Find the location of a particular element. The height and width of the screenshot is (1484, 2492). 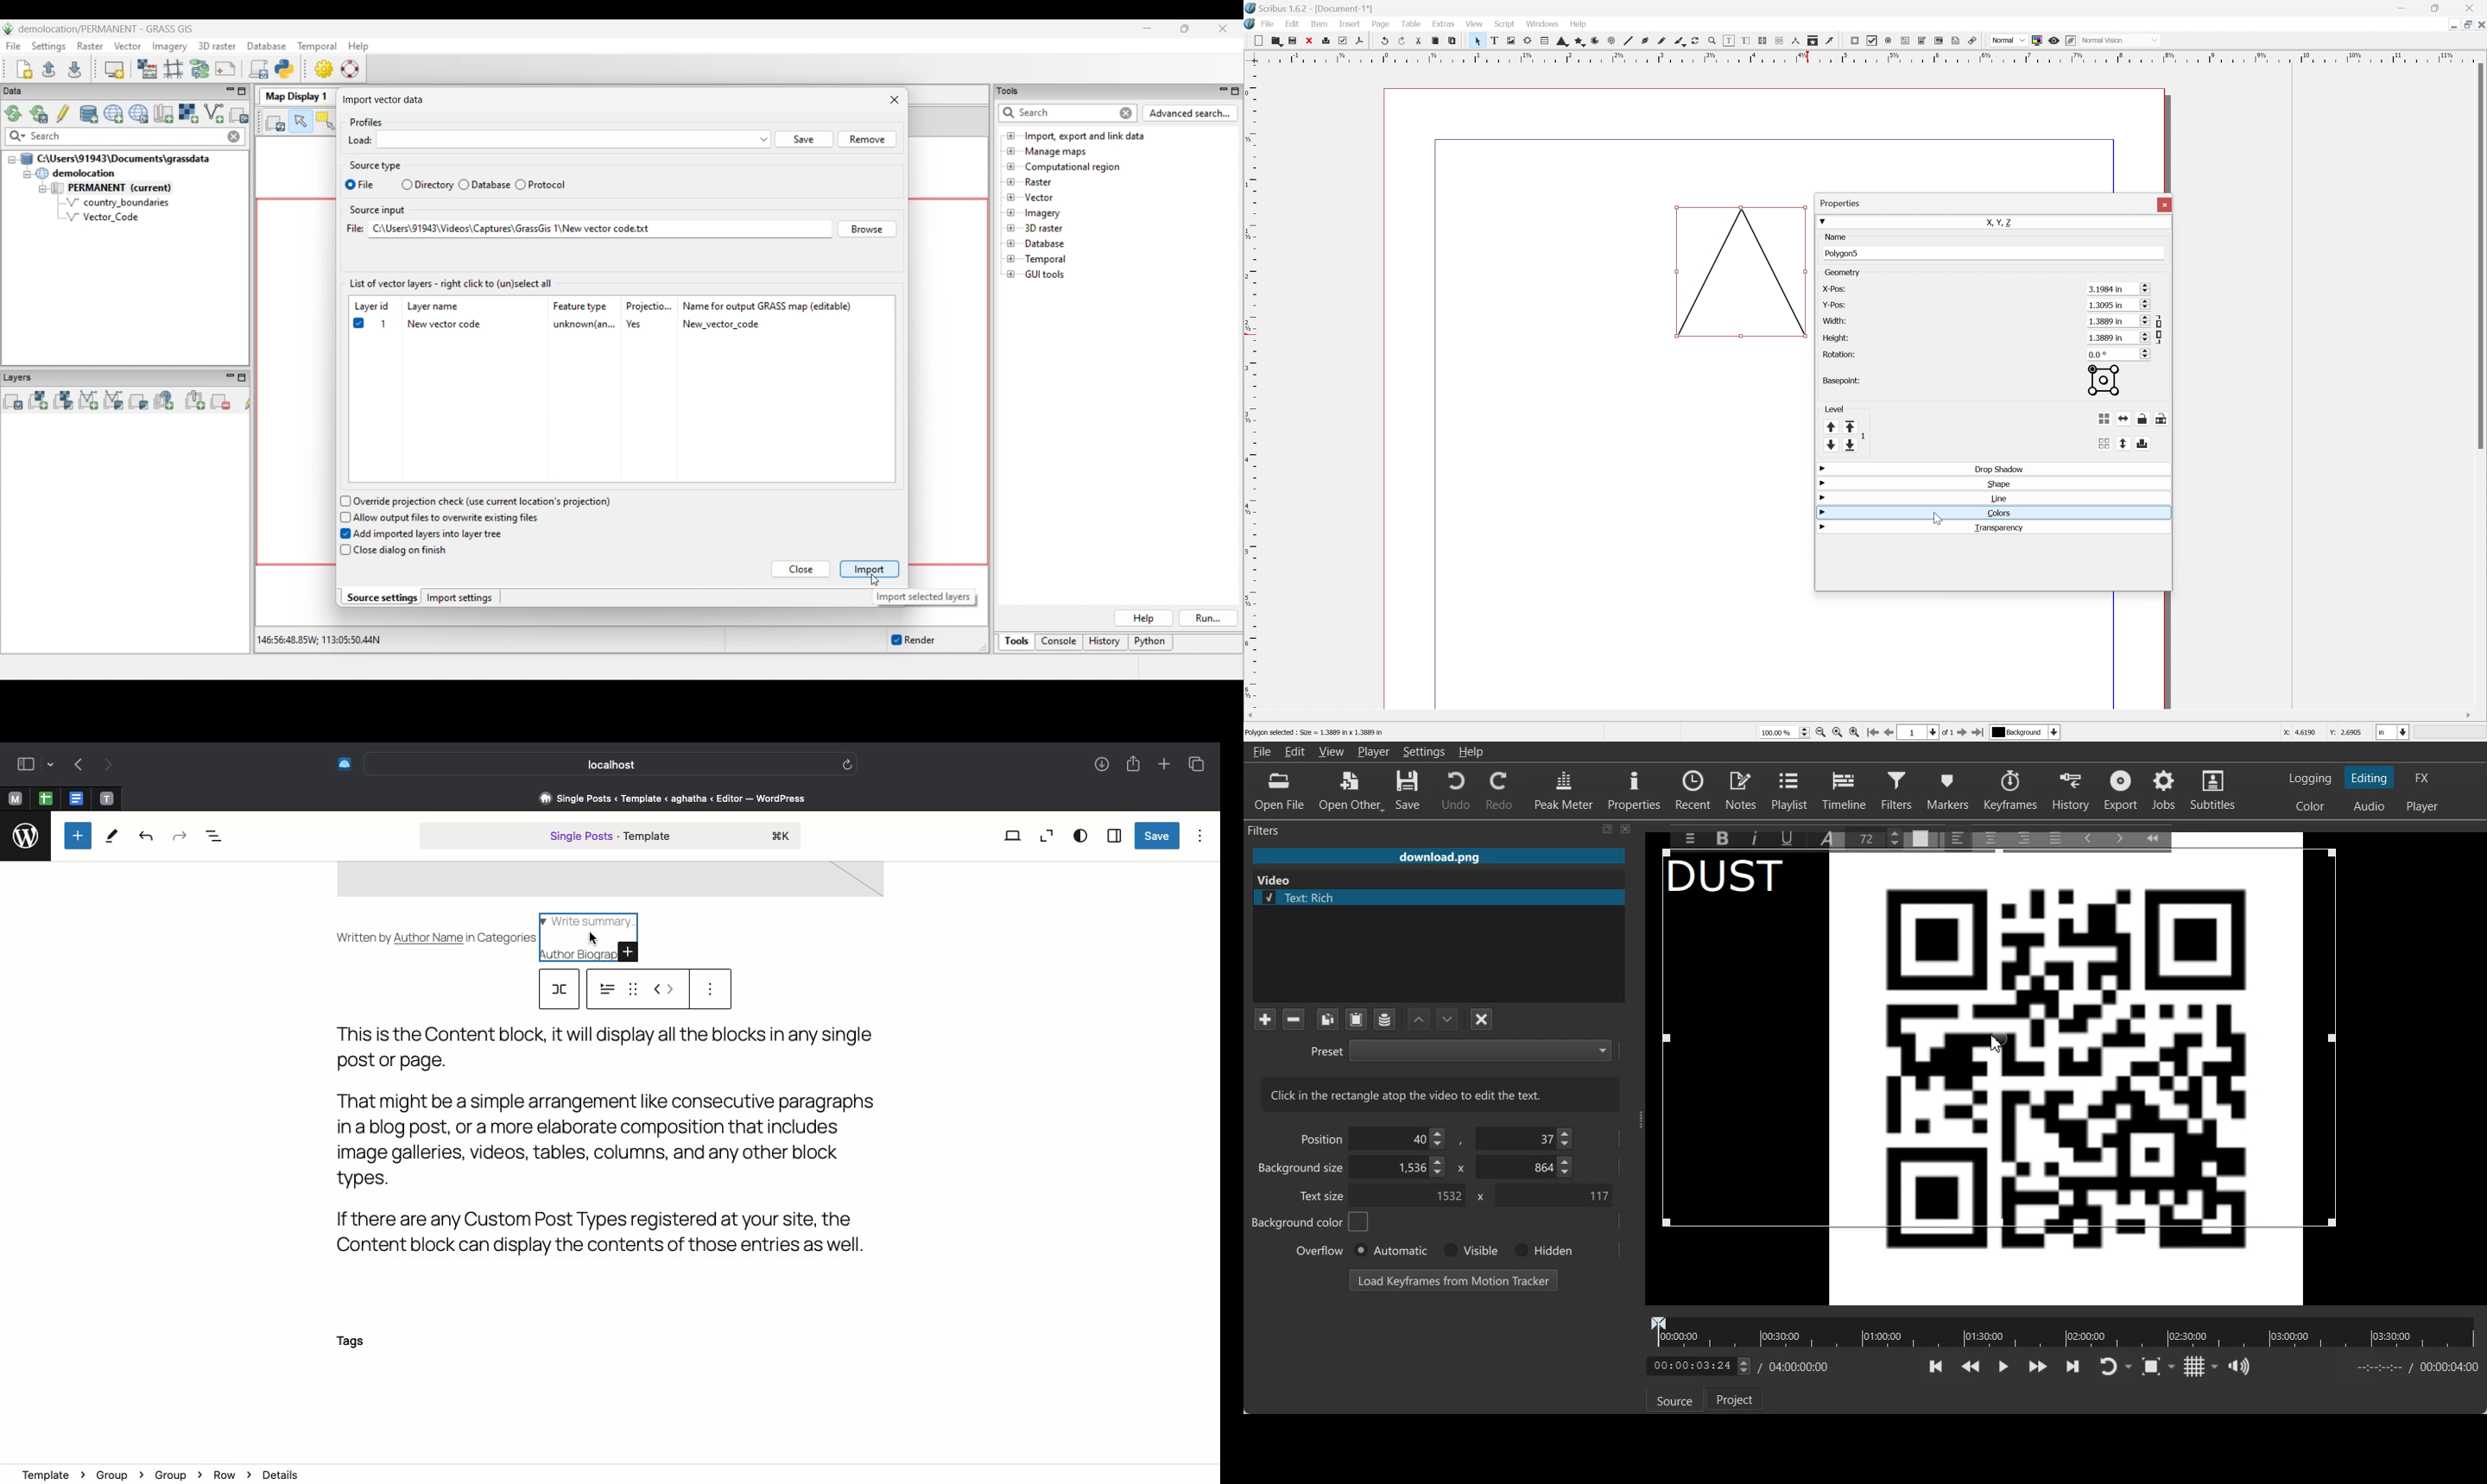

View options is located at coordinates (1081, 835).